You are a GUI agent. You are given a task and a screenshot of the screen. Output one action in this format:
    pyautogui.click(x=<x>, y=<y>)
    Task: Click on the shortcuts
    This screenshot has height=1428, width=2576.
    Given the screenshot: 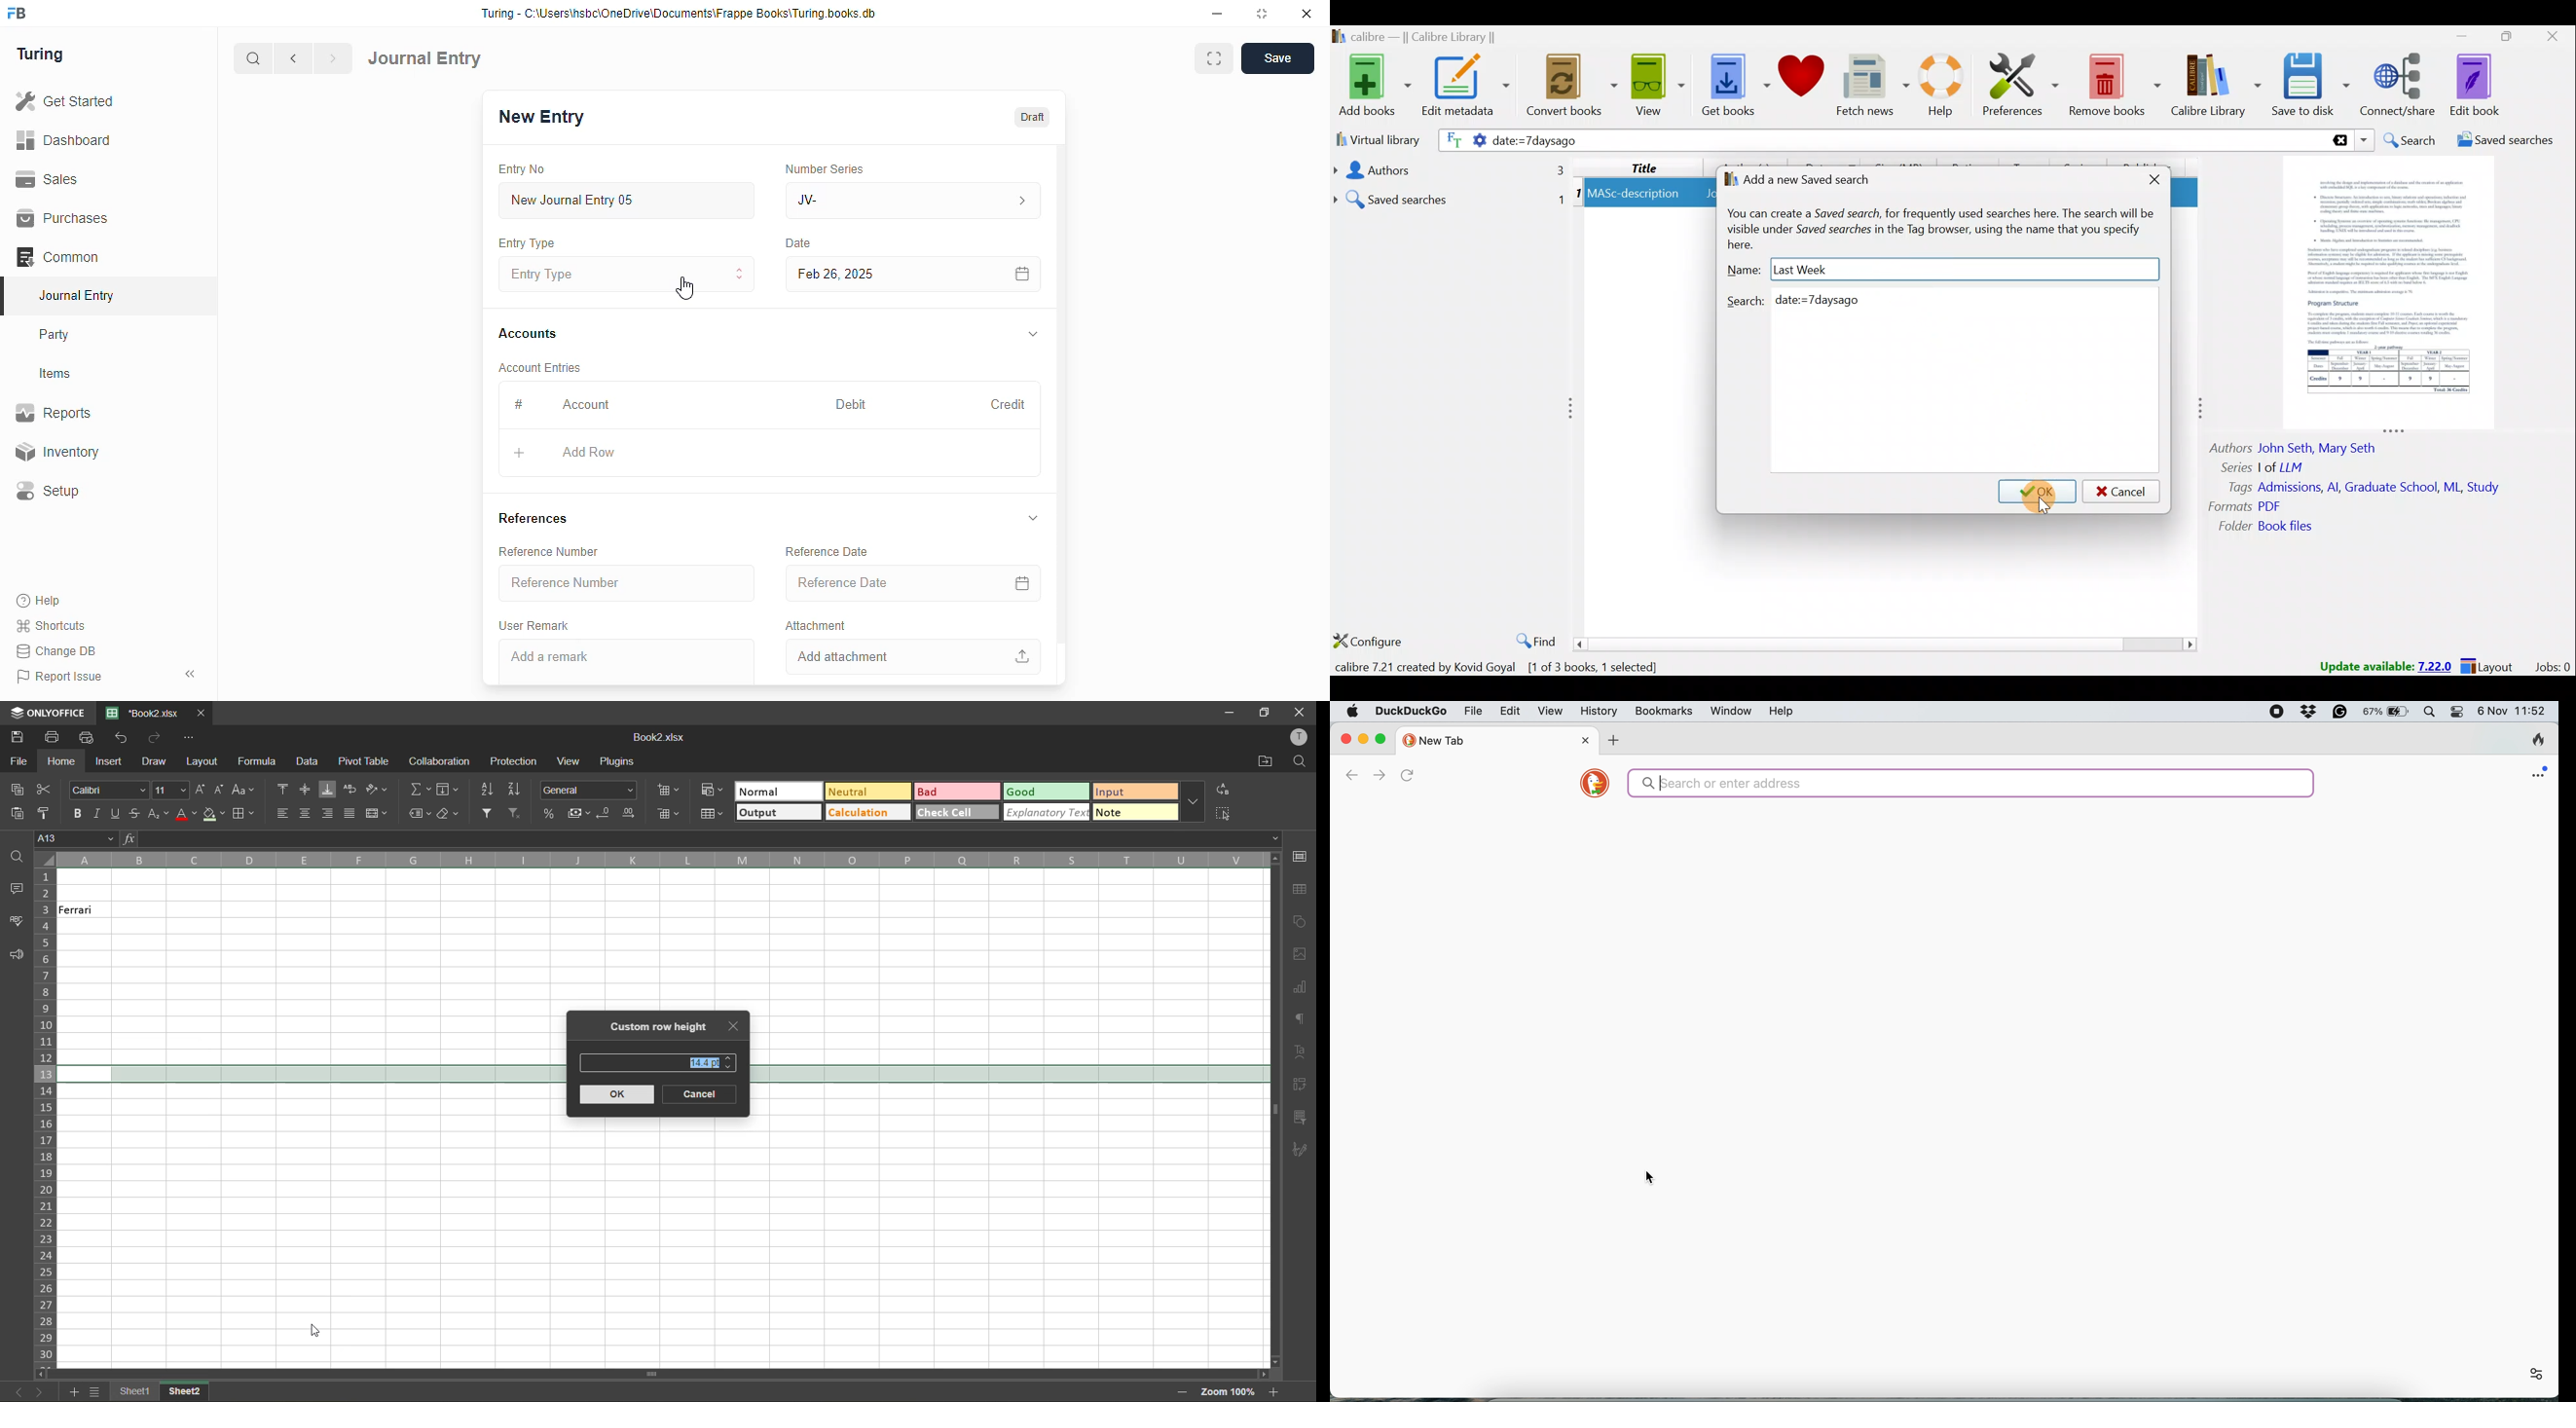 What is the action you would take?
    pyautogui.click(x=51, y=626)
    